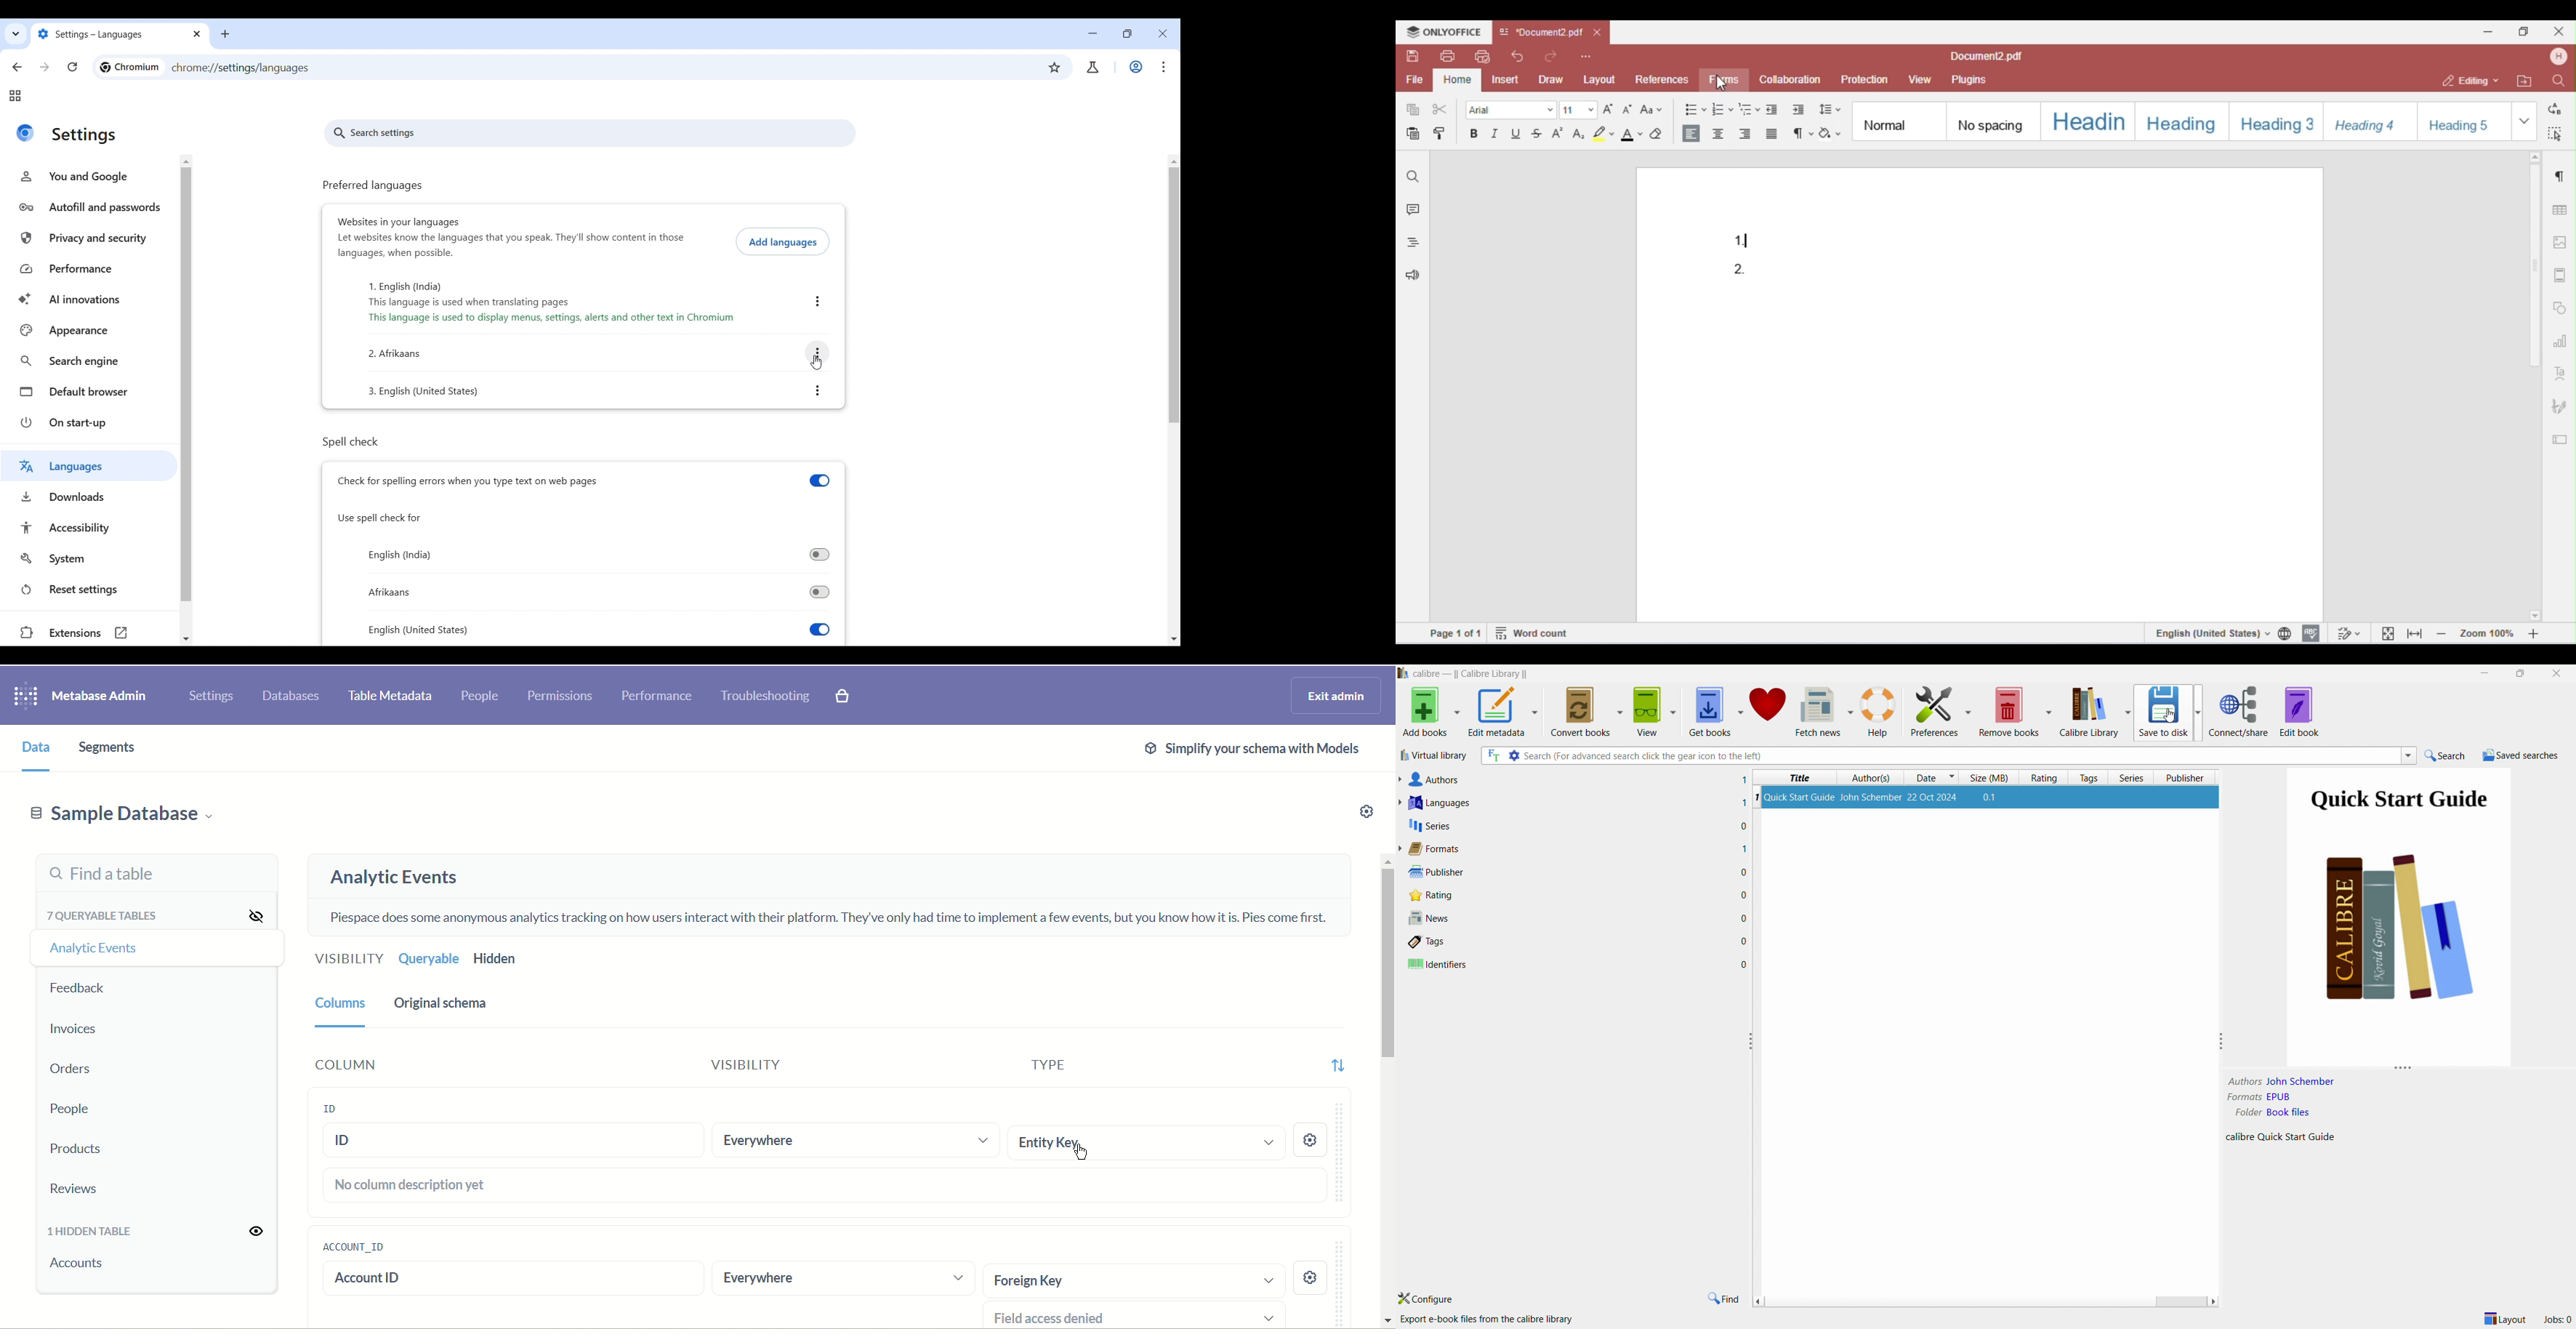 The width and height of the screenshot is (2576, 1344). I want to click on Languages, so click(1439, 802).